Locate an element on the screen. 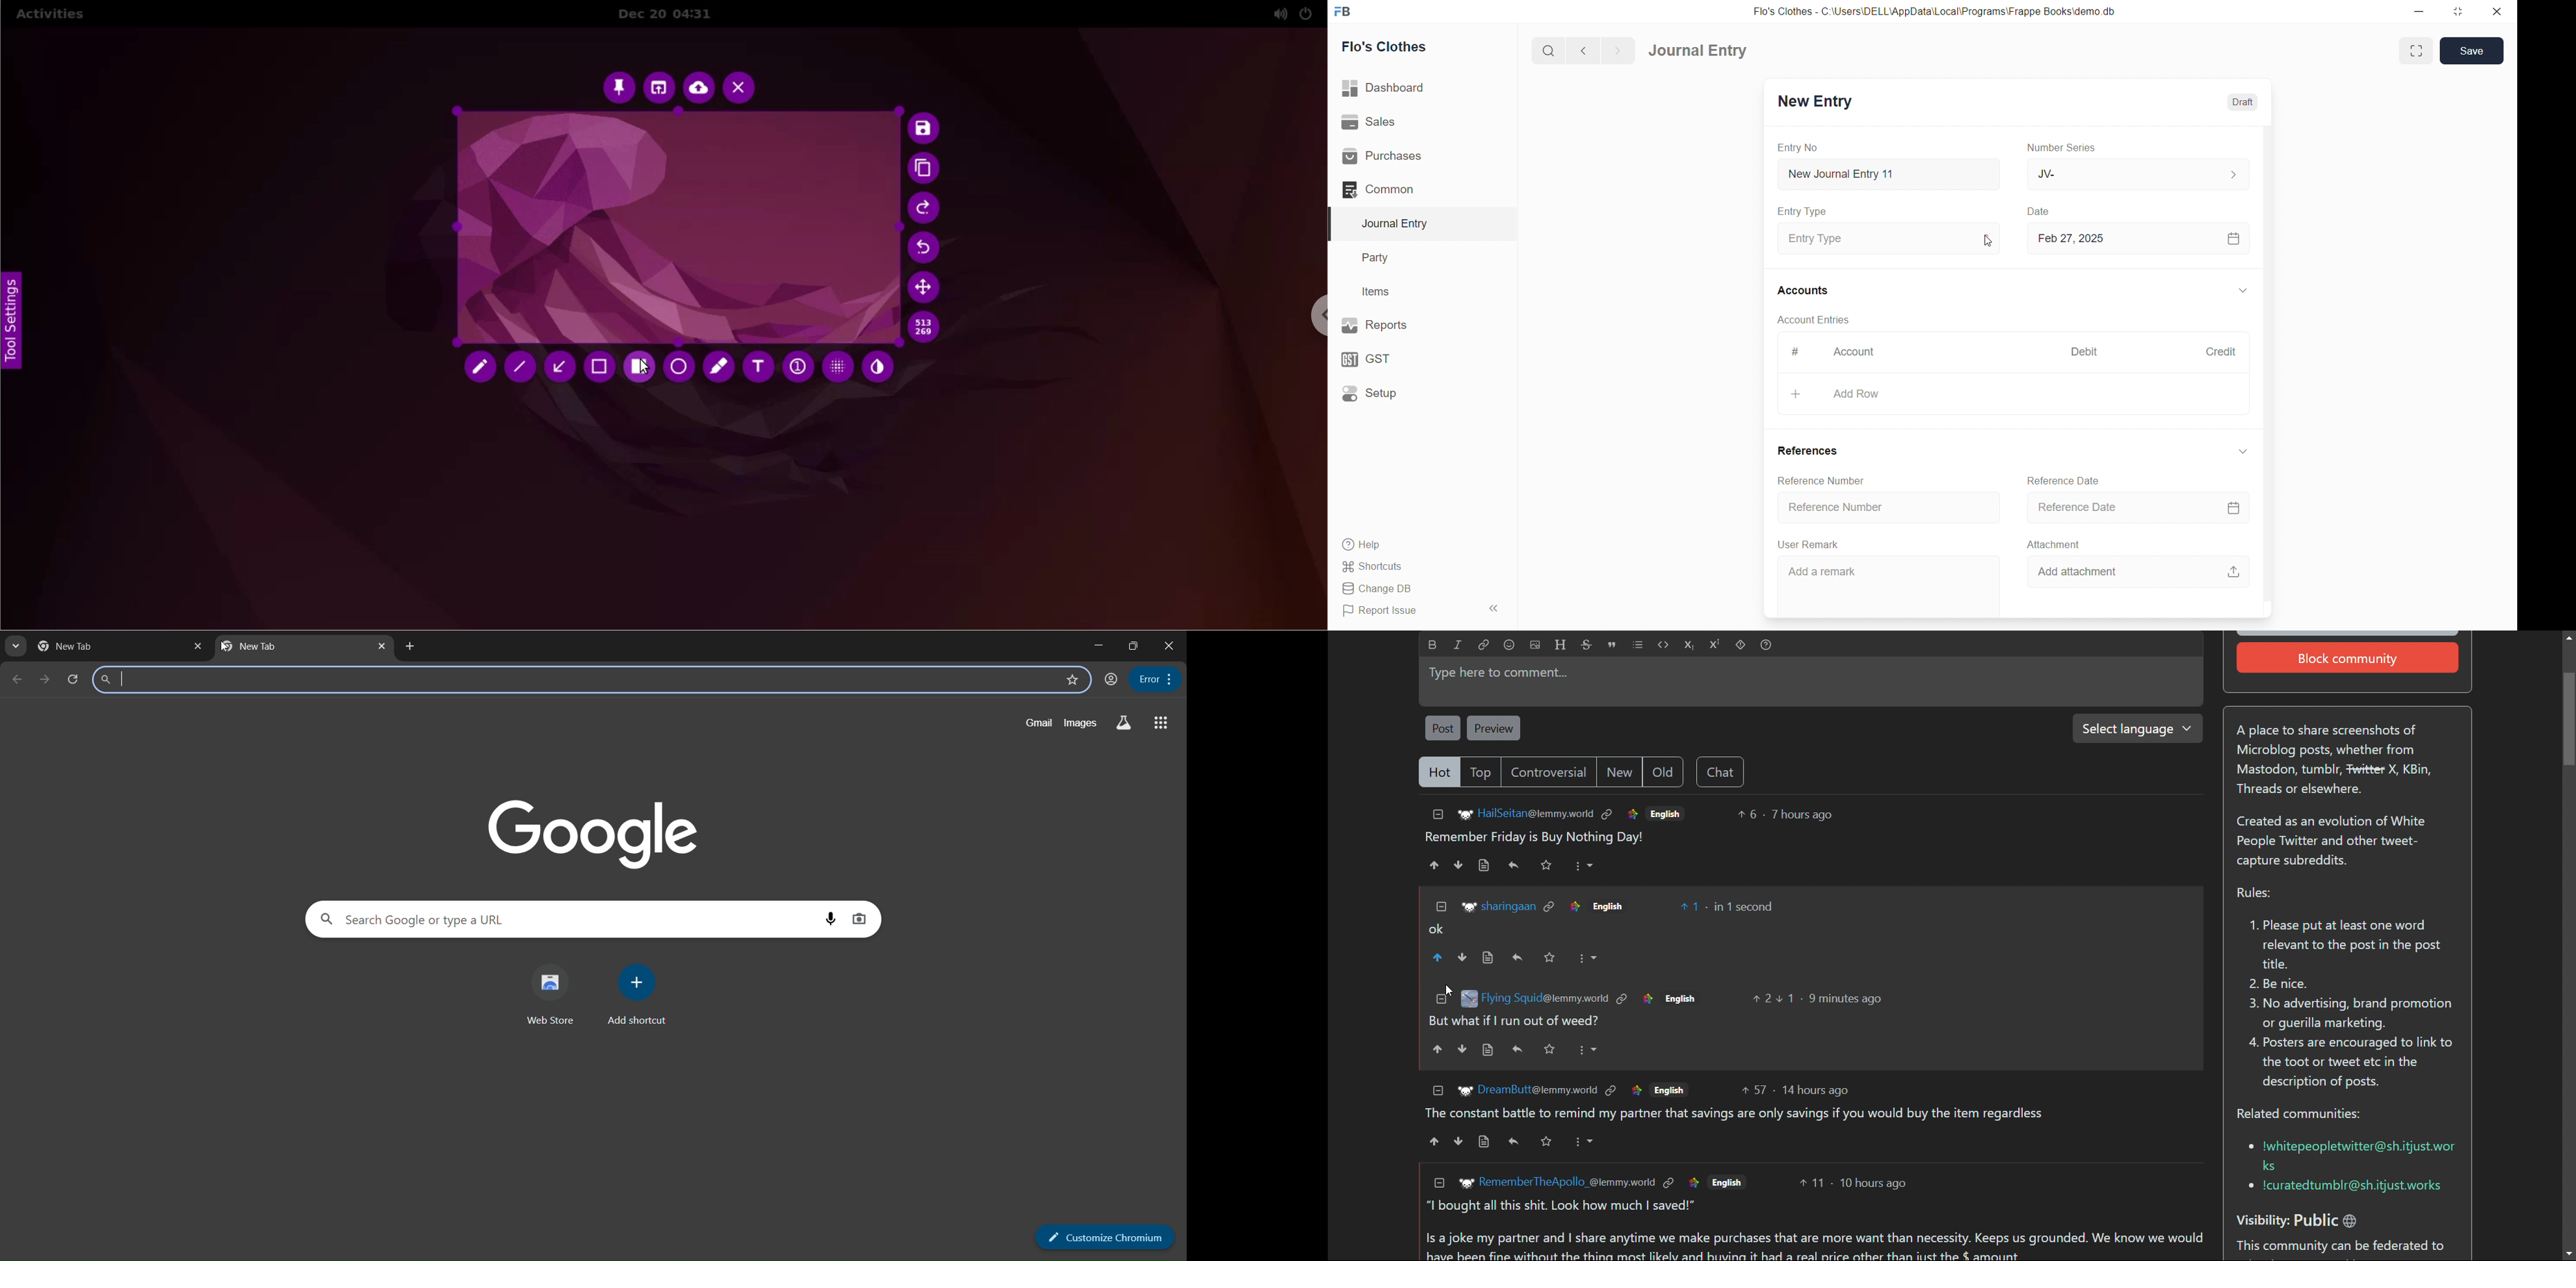 The height and width of the screenshot is (1288, 2576). More is located at coordinates (1588, 1048).